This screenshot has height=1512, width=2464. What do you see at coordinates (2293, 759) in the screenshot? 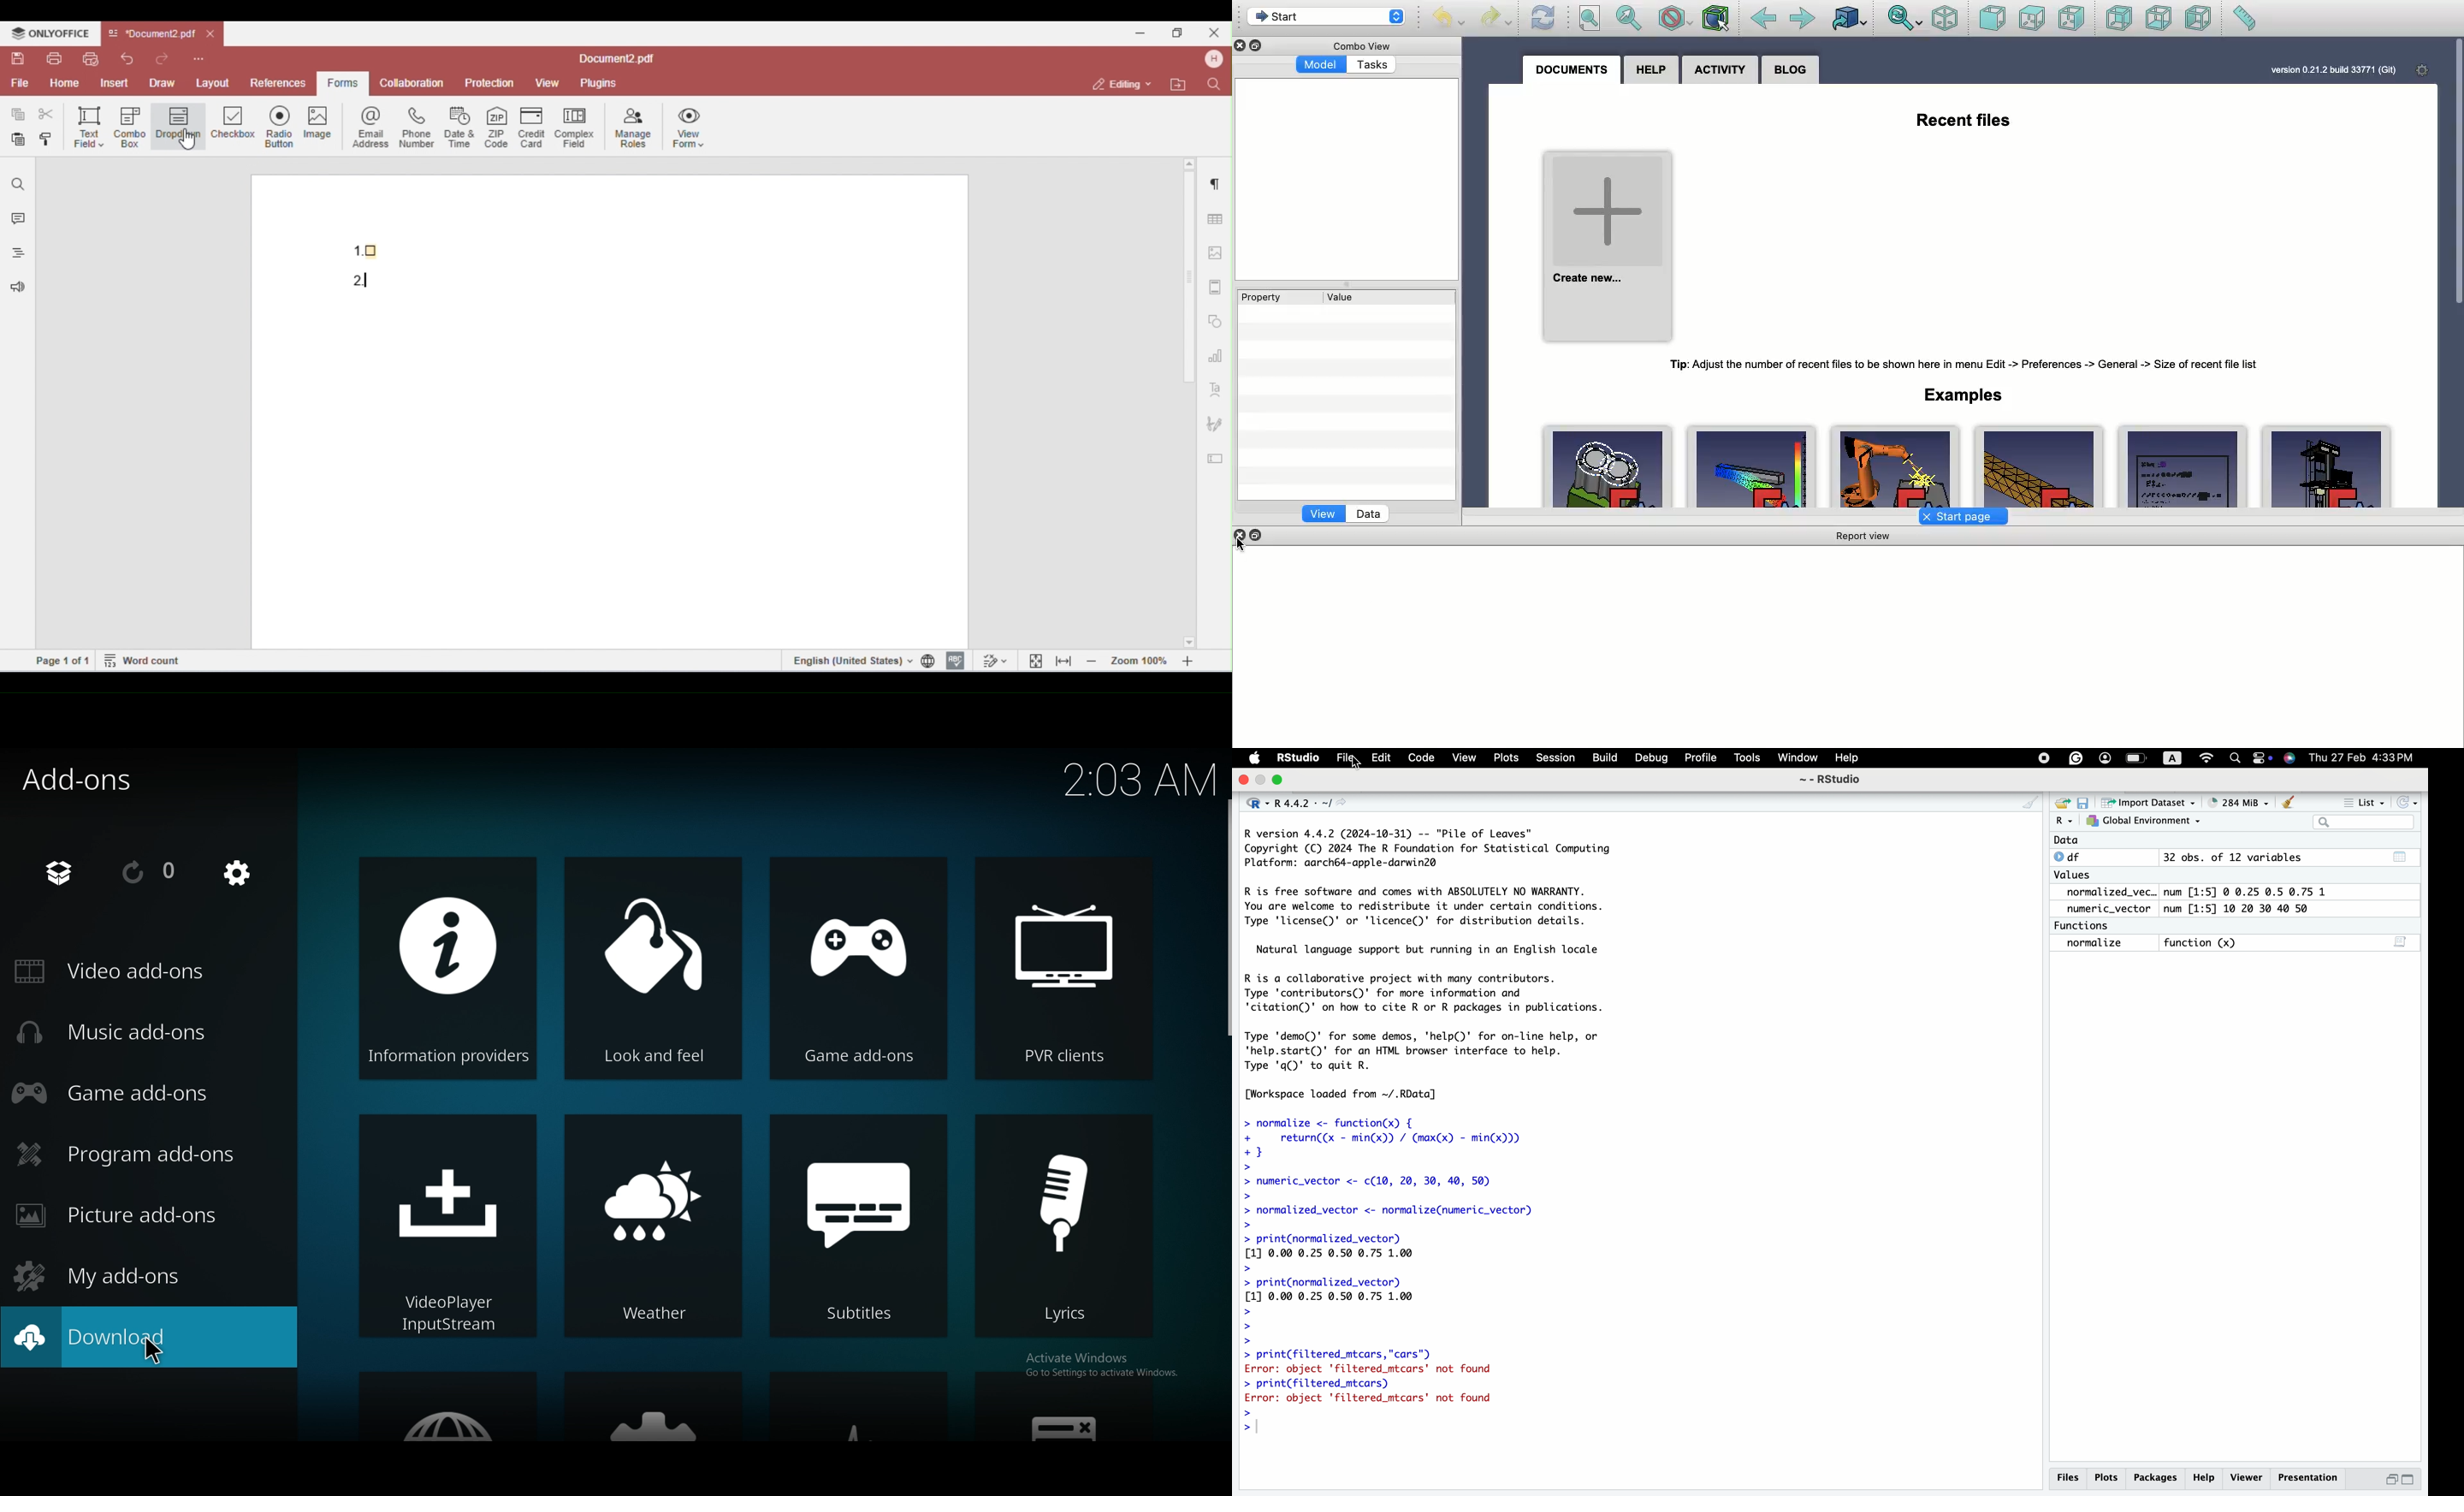
I see `SIRI` at bounding box center [2293, 759].